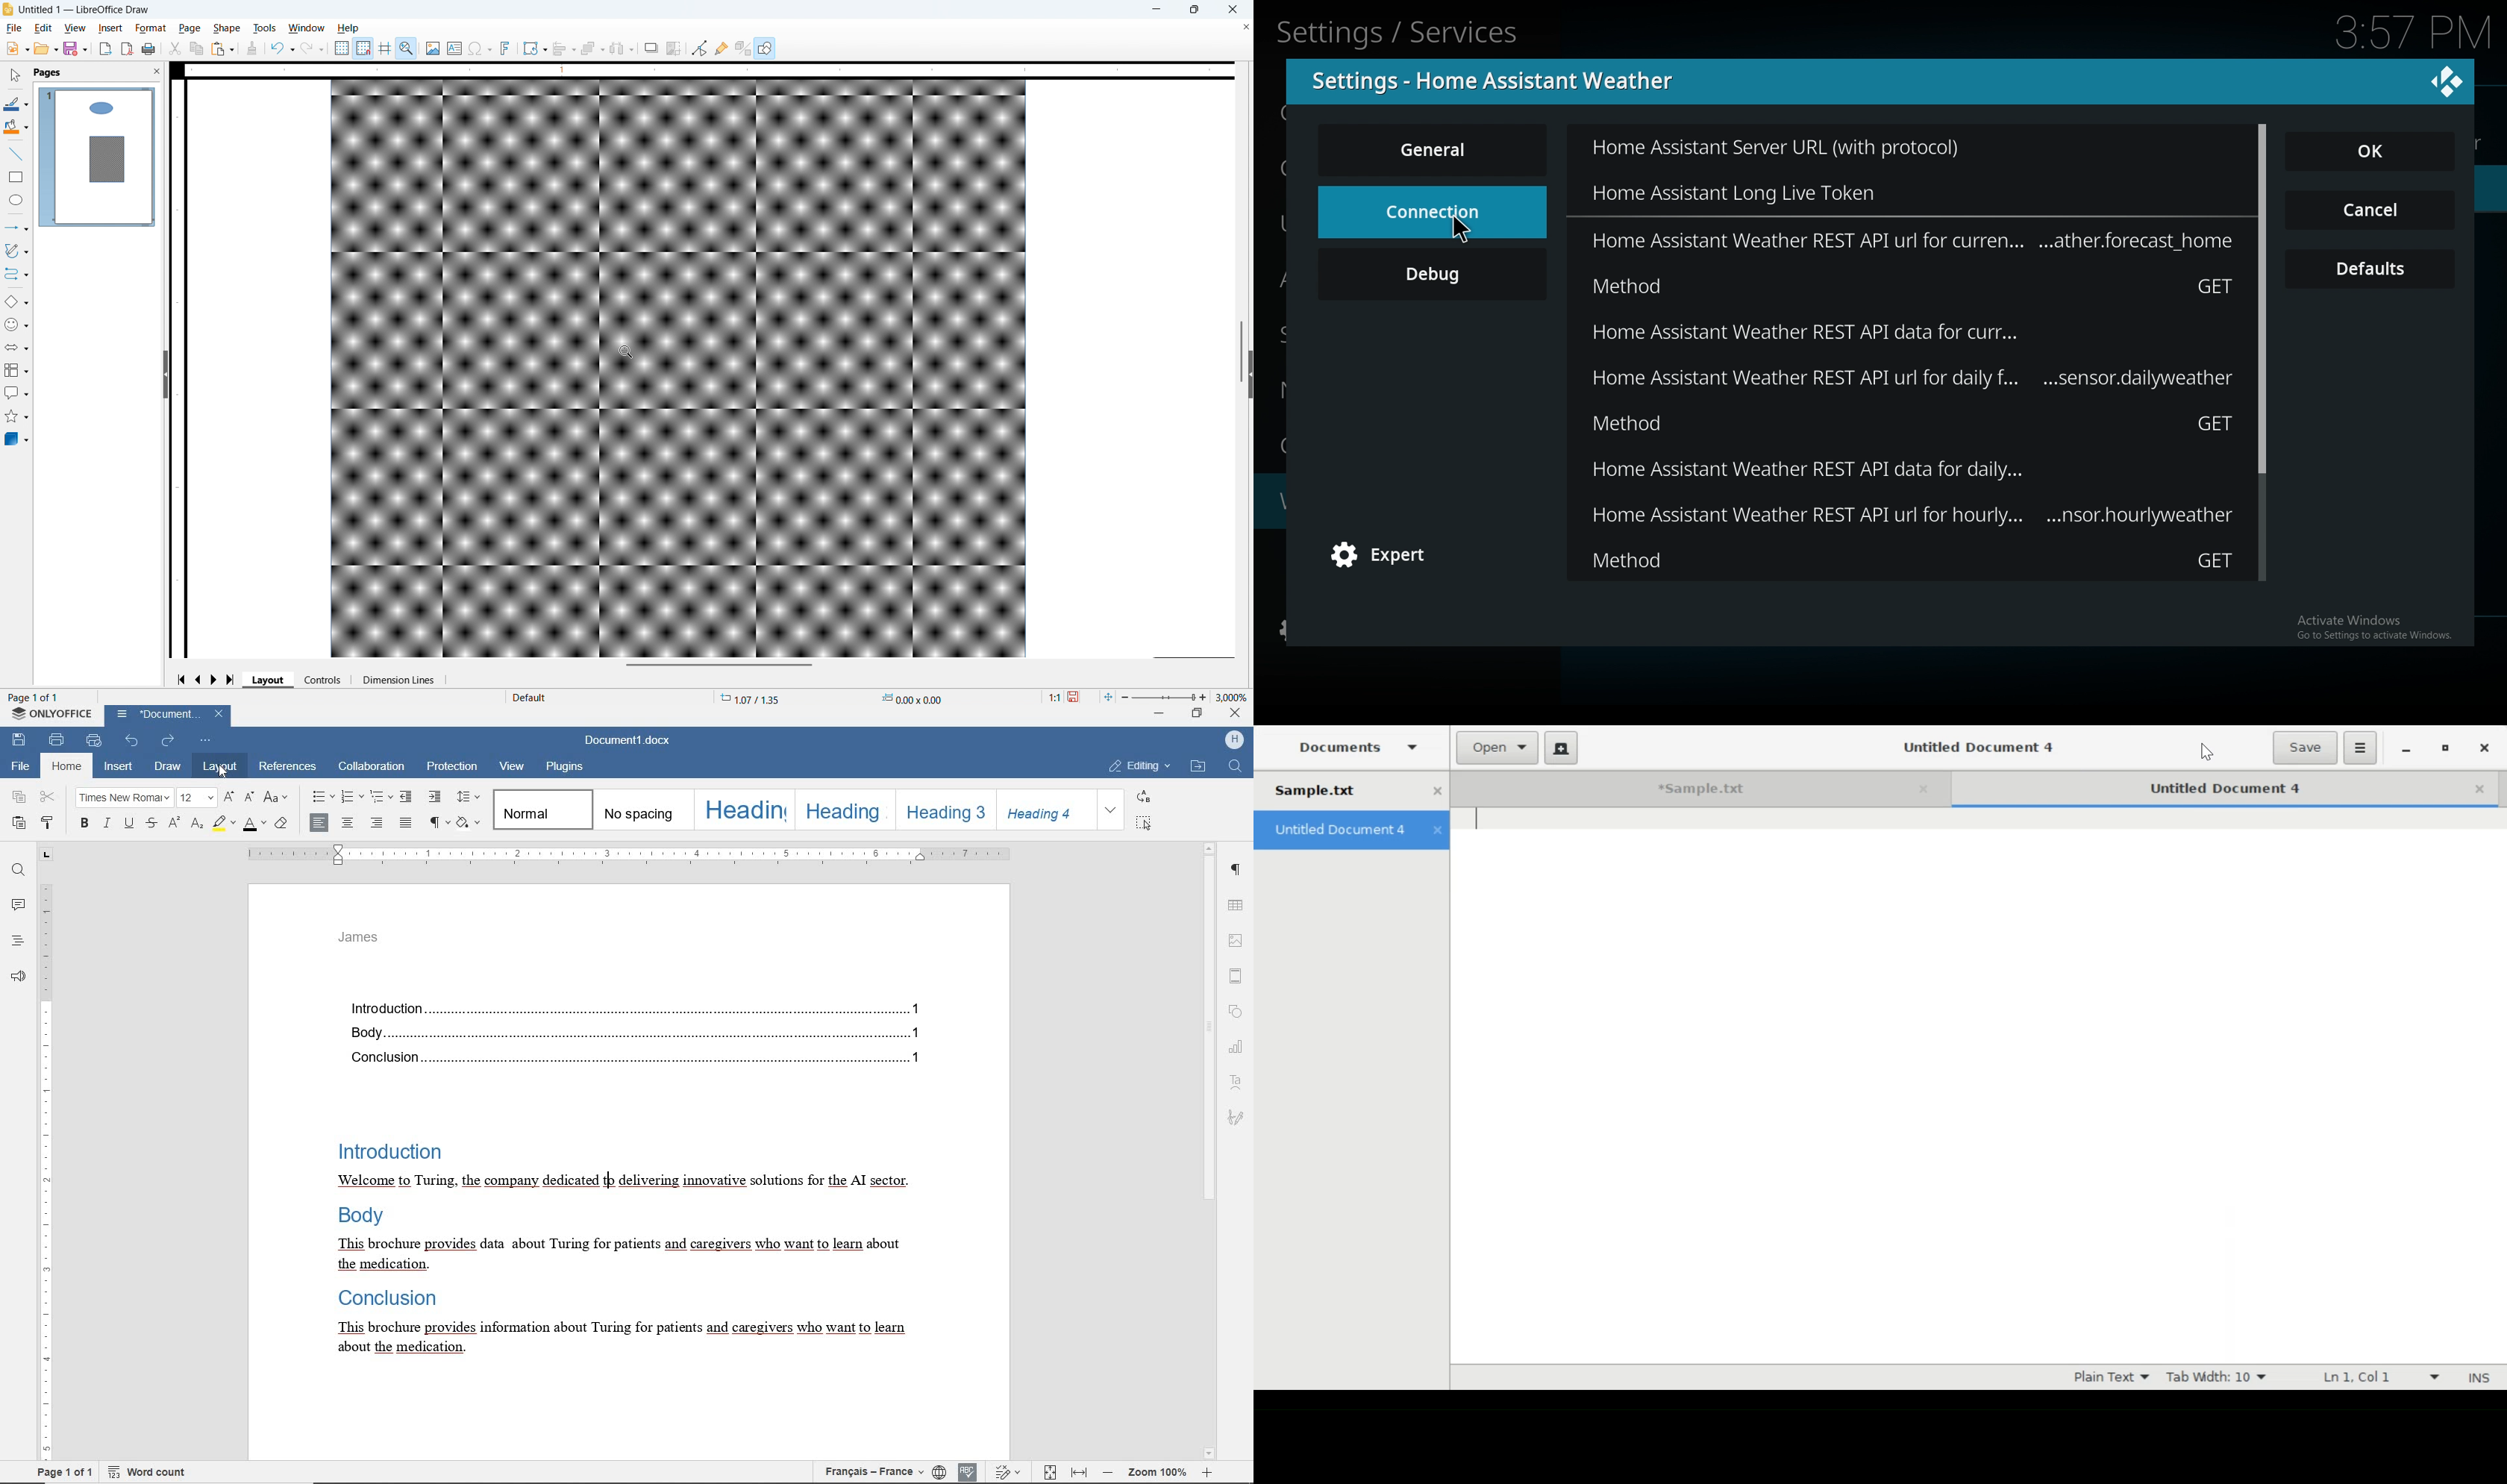 The height and width of the screenshot is (1484, 2520). Describe the element at coordinates (17, 823) in the screenshot. I see `paste` at that location.